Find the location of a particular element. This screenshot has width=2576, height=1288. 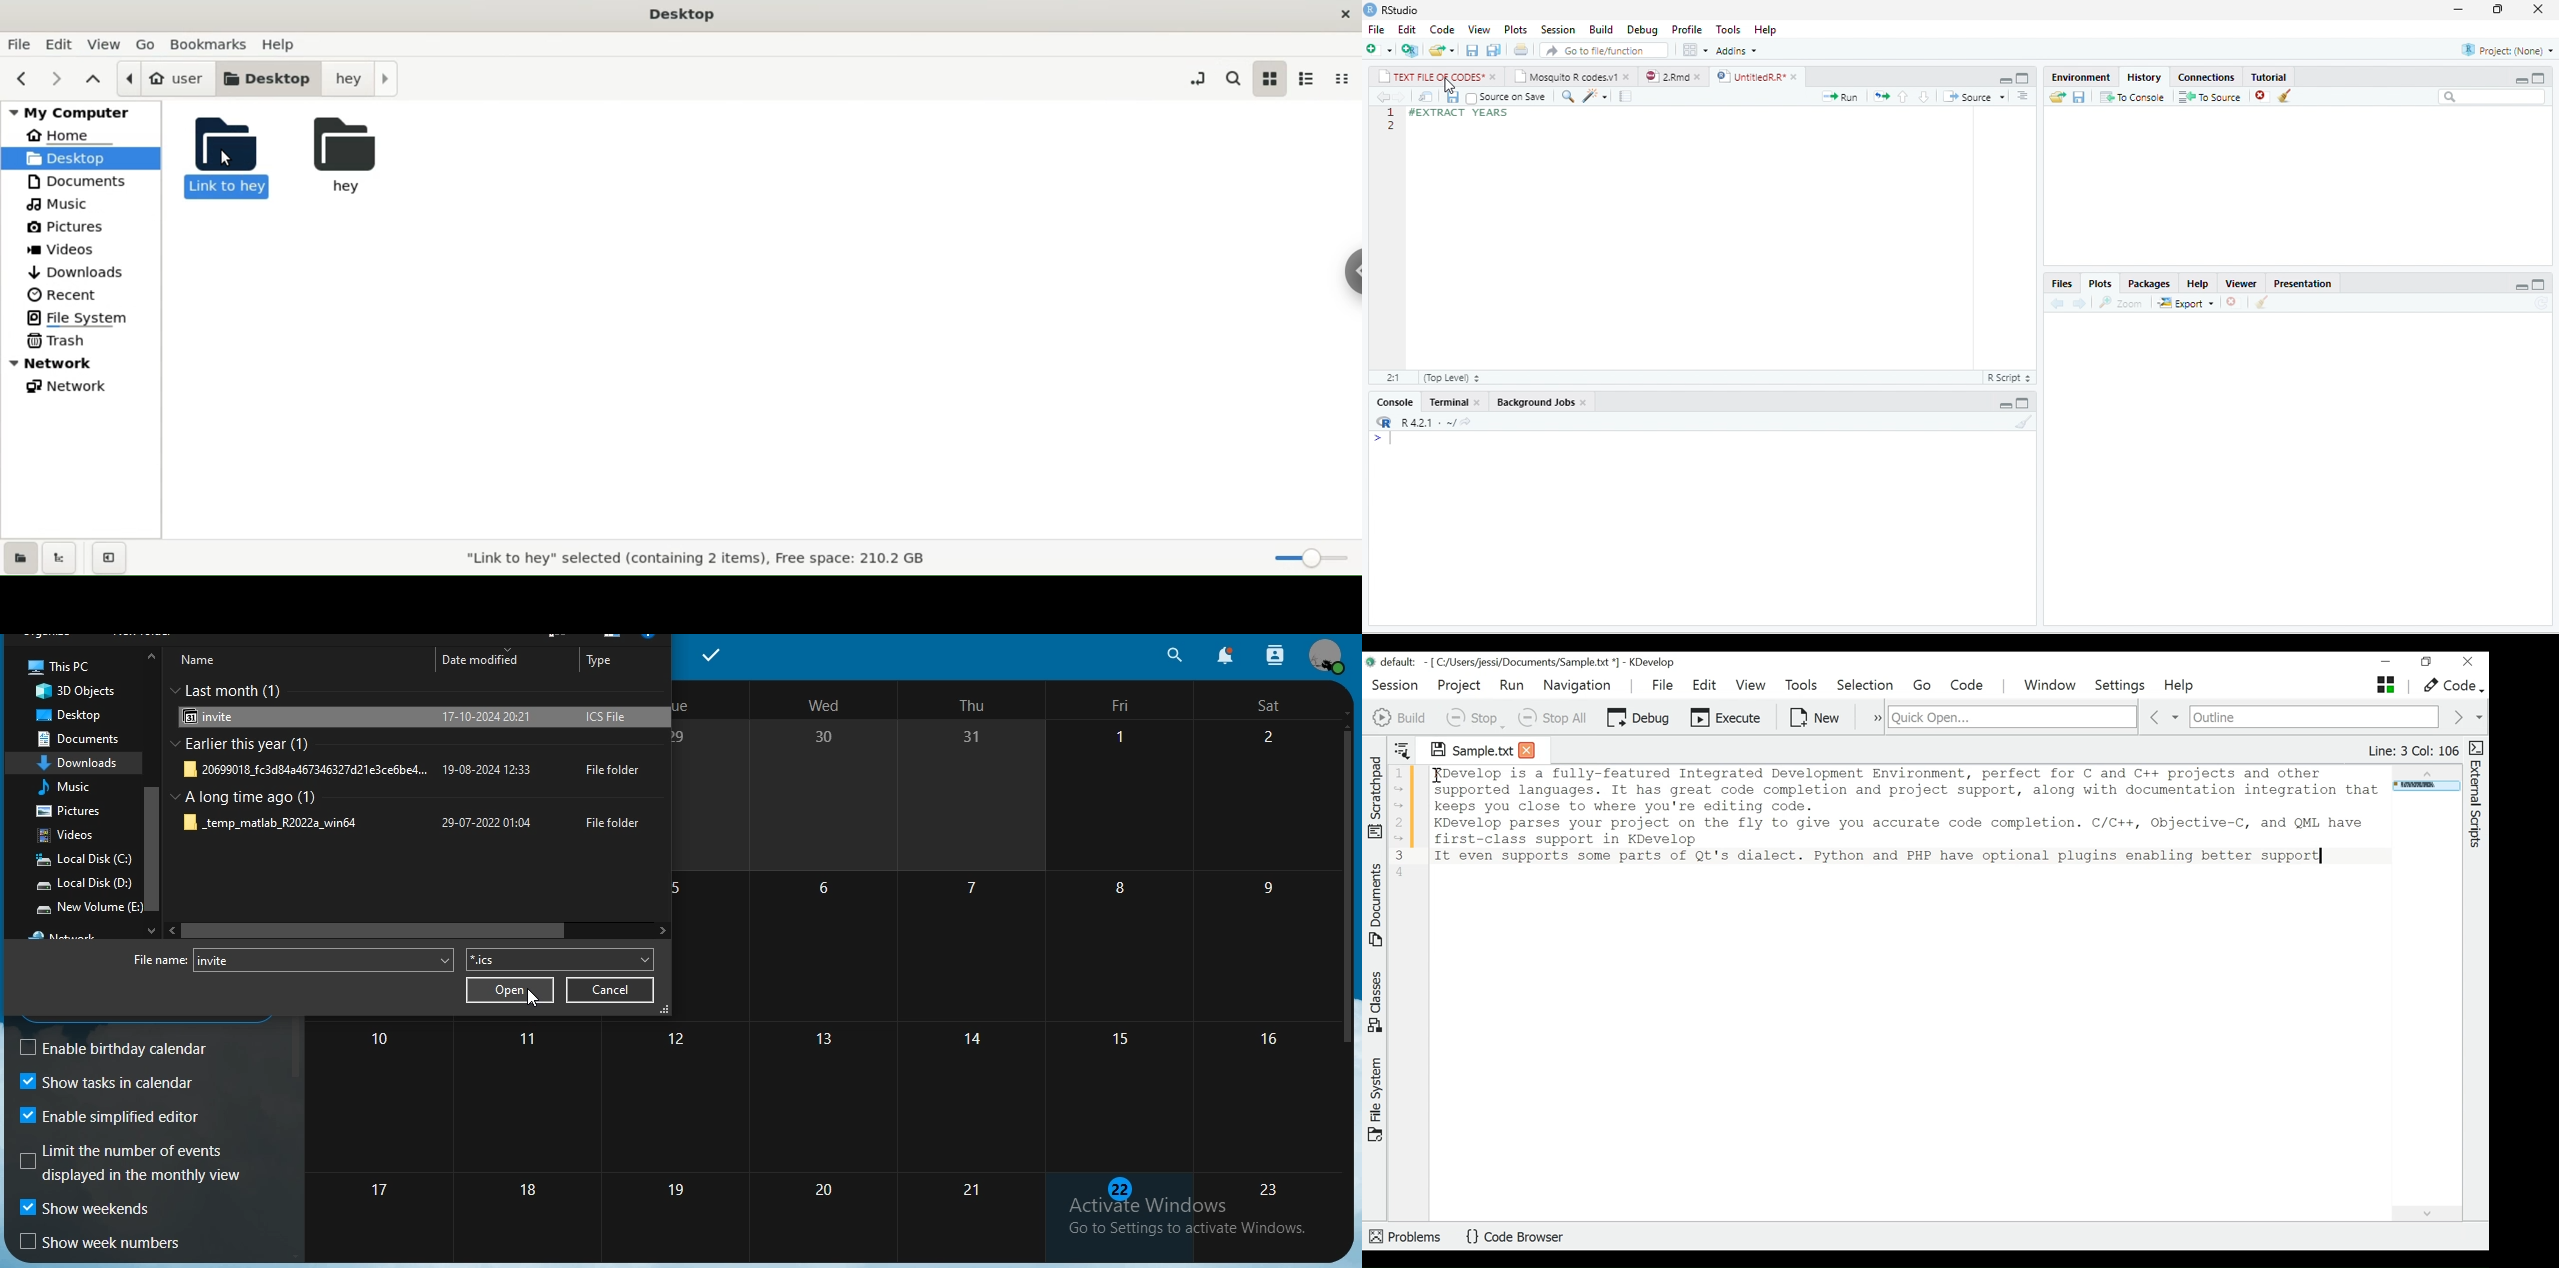

Export is located at coordinates (2187, 302).